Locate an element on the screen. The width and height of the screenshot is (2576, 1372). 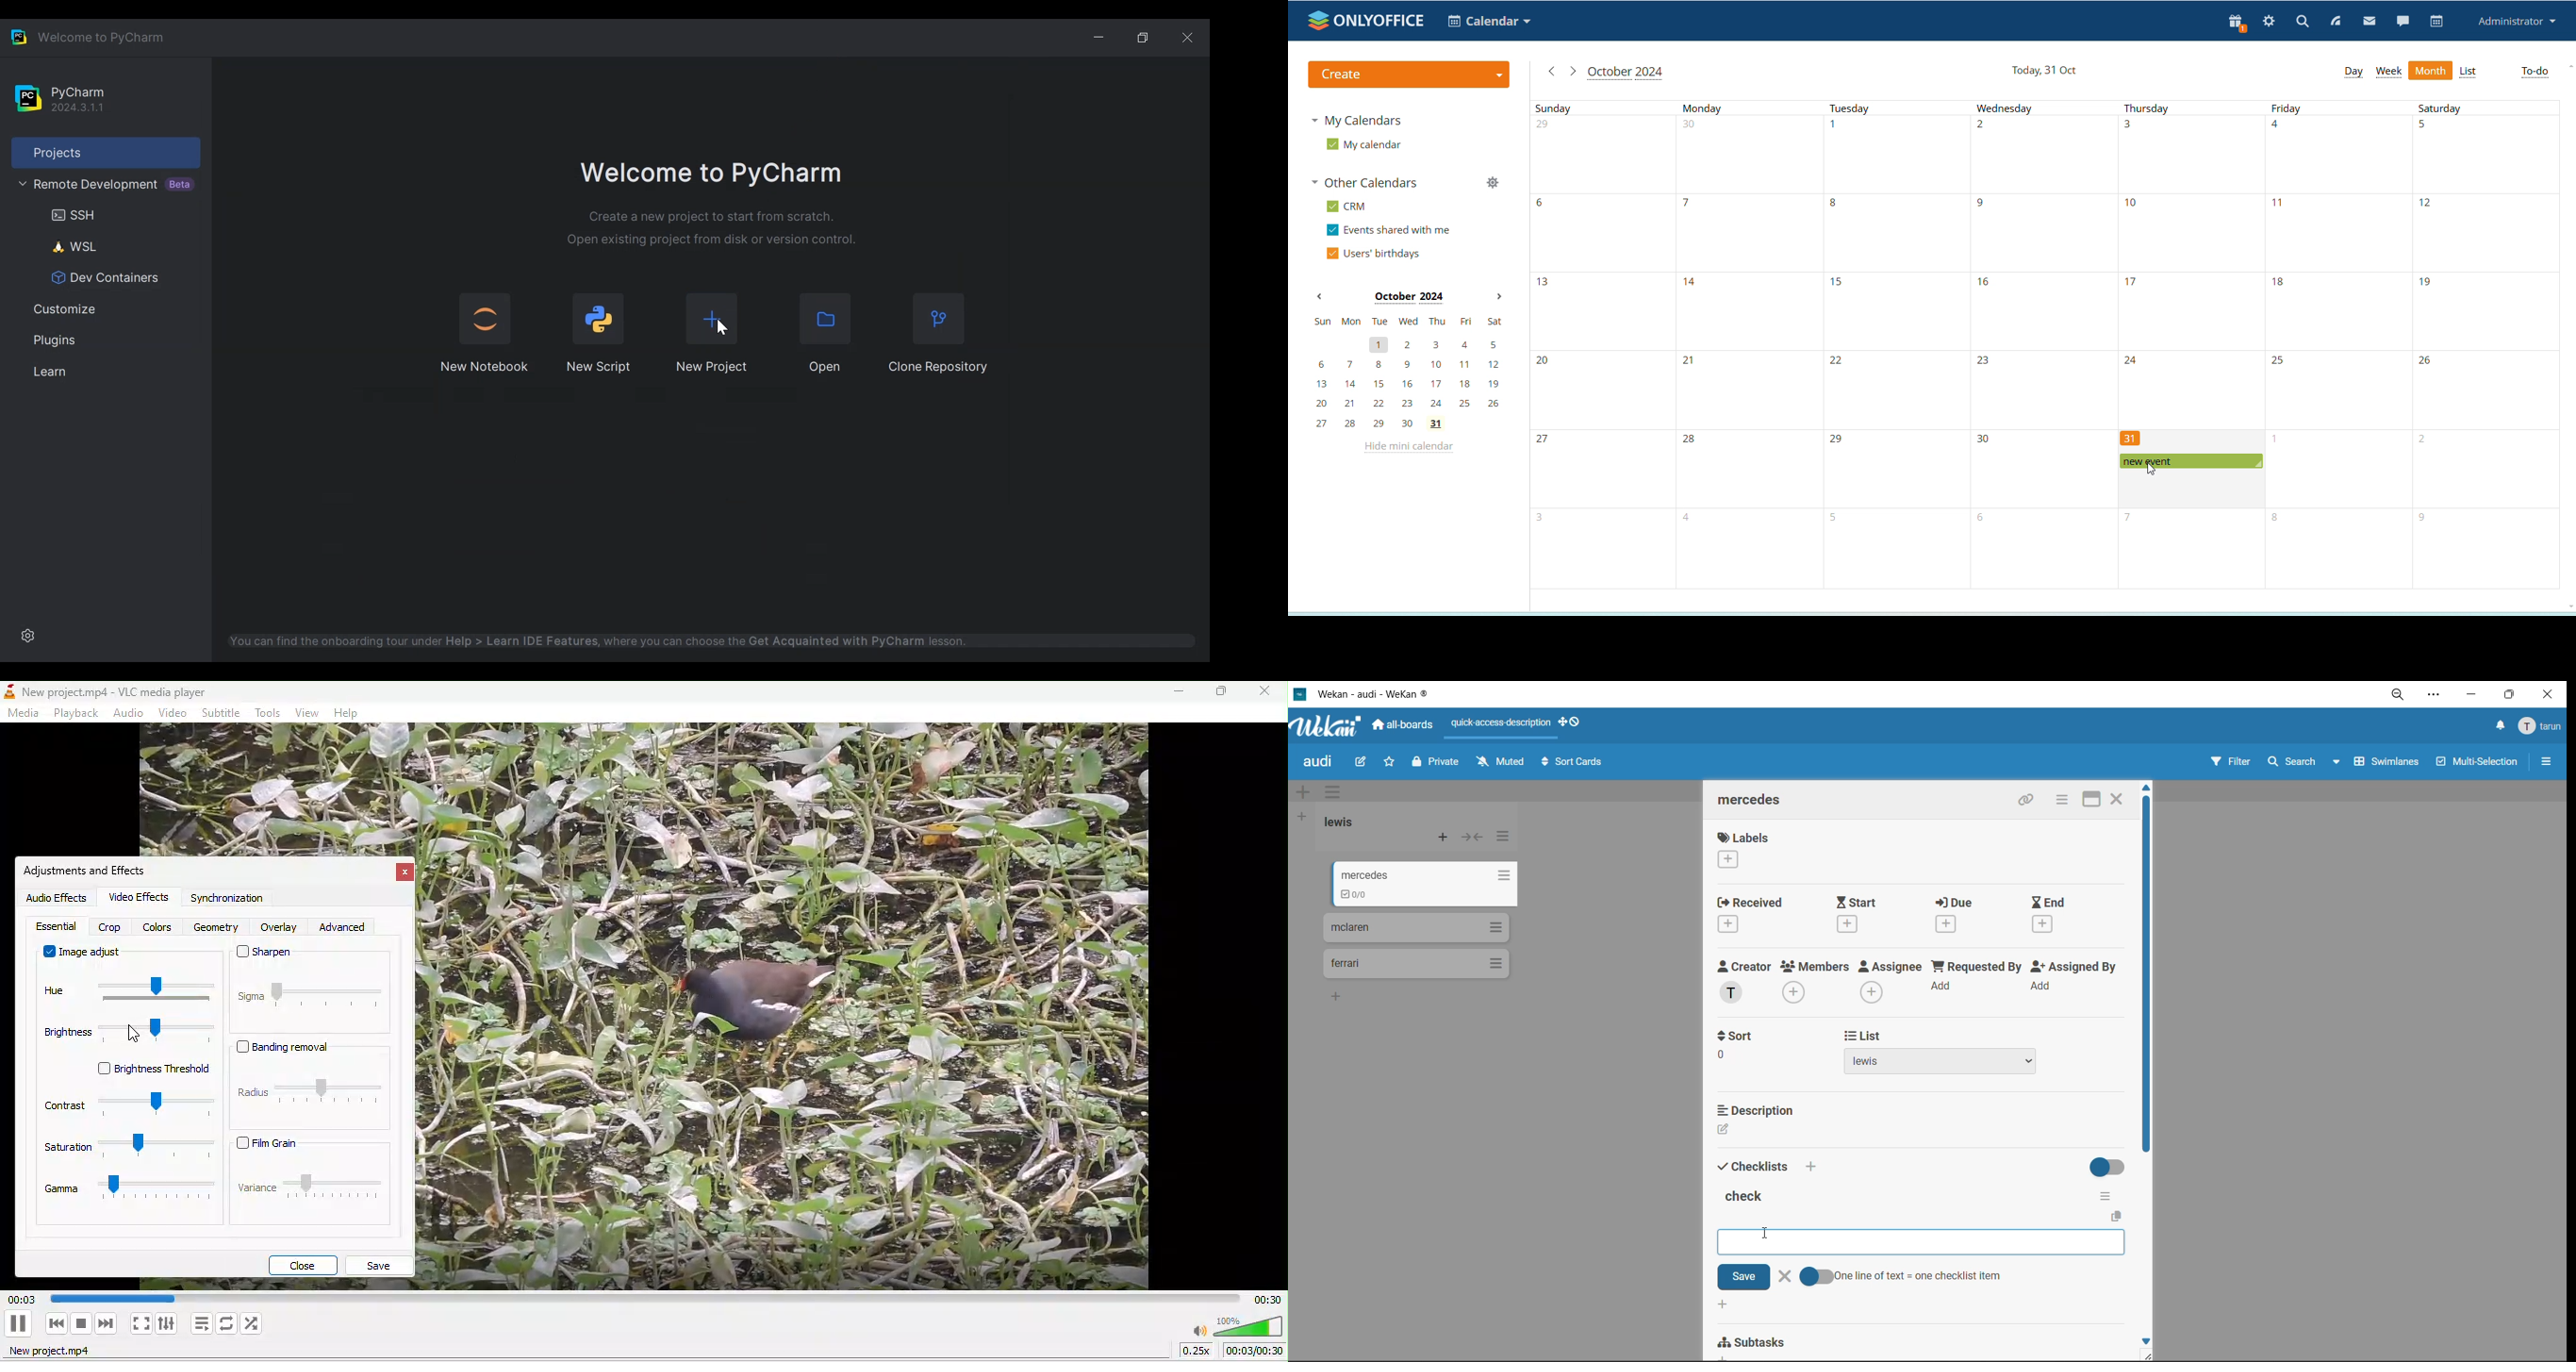
edit is located at coordinates (1362, 761).